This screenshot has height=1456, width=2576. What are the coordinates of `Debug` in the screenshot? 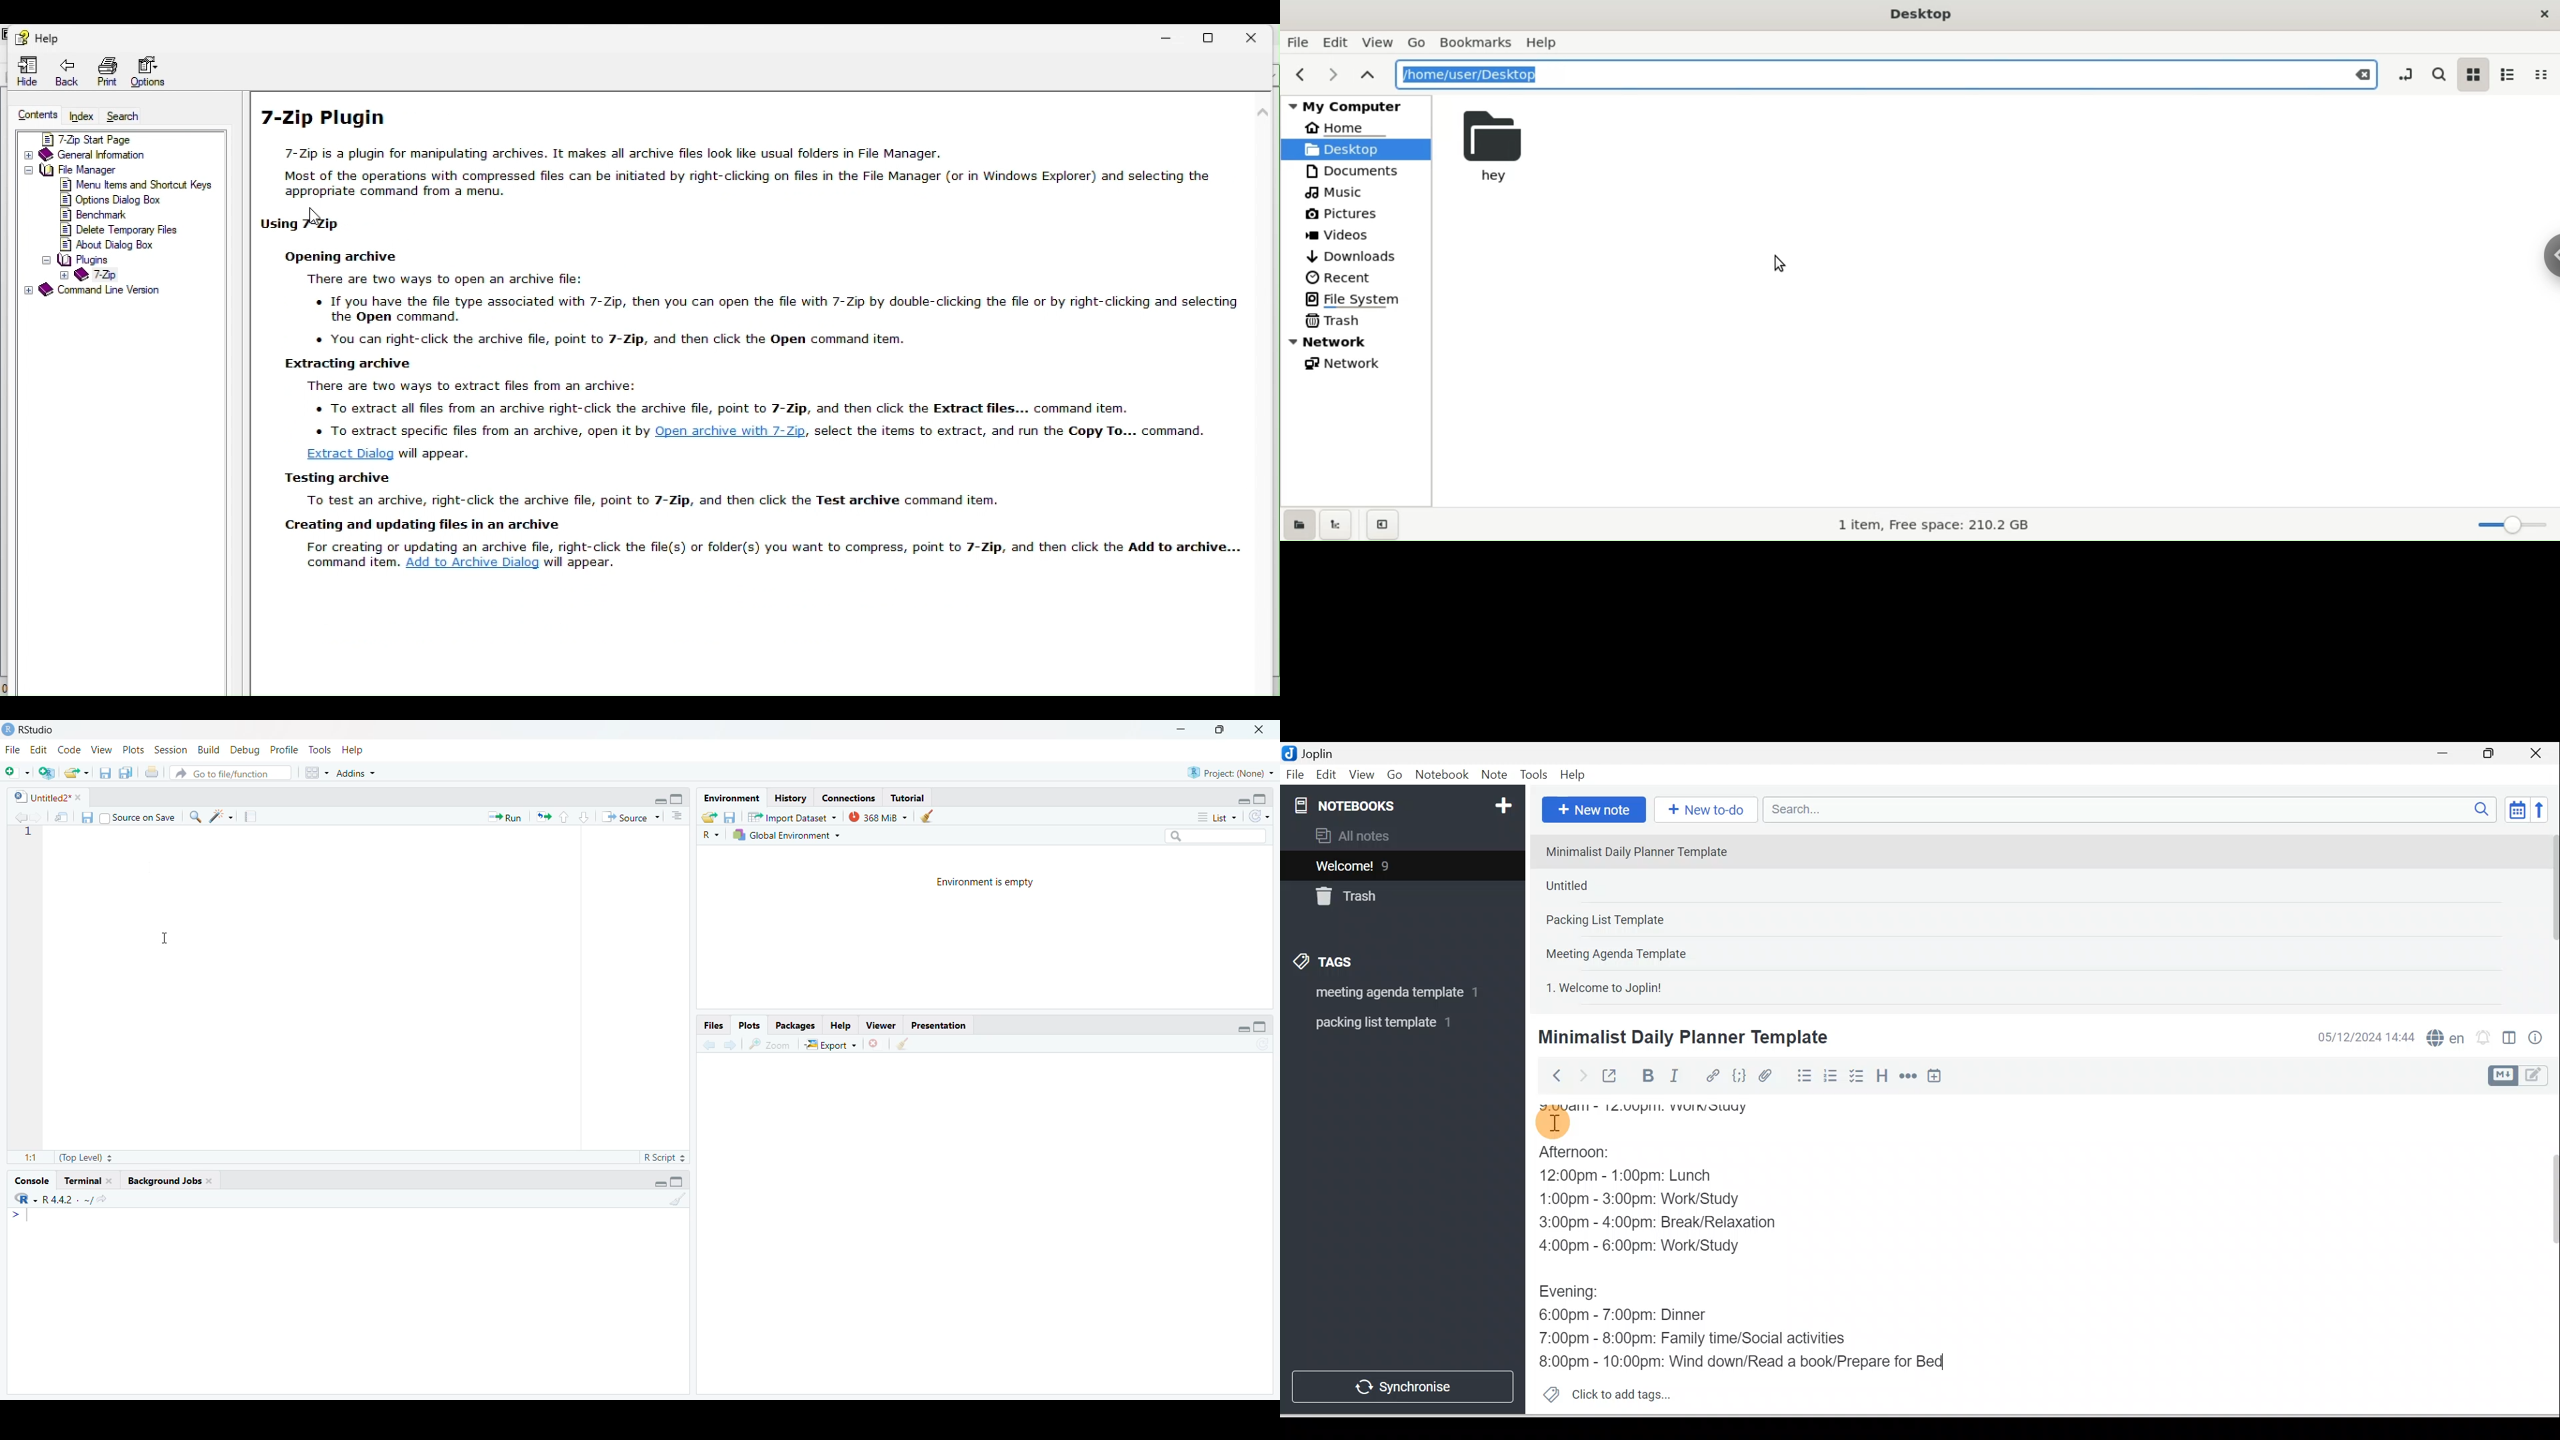 It's located at (246, 749).